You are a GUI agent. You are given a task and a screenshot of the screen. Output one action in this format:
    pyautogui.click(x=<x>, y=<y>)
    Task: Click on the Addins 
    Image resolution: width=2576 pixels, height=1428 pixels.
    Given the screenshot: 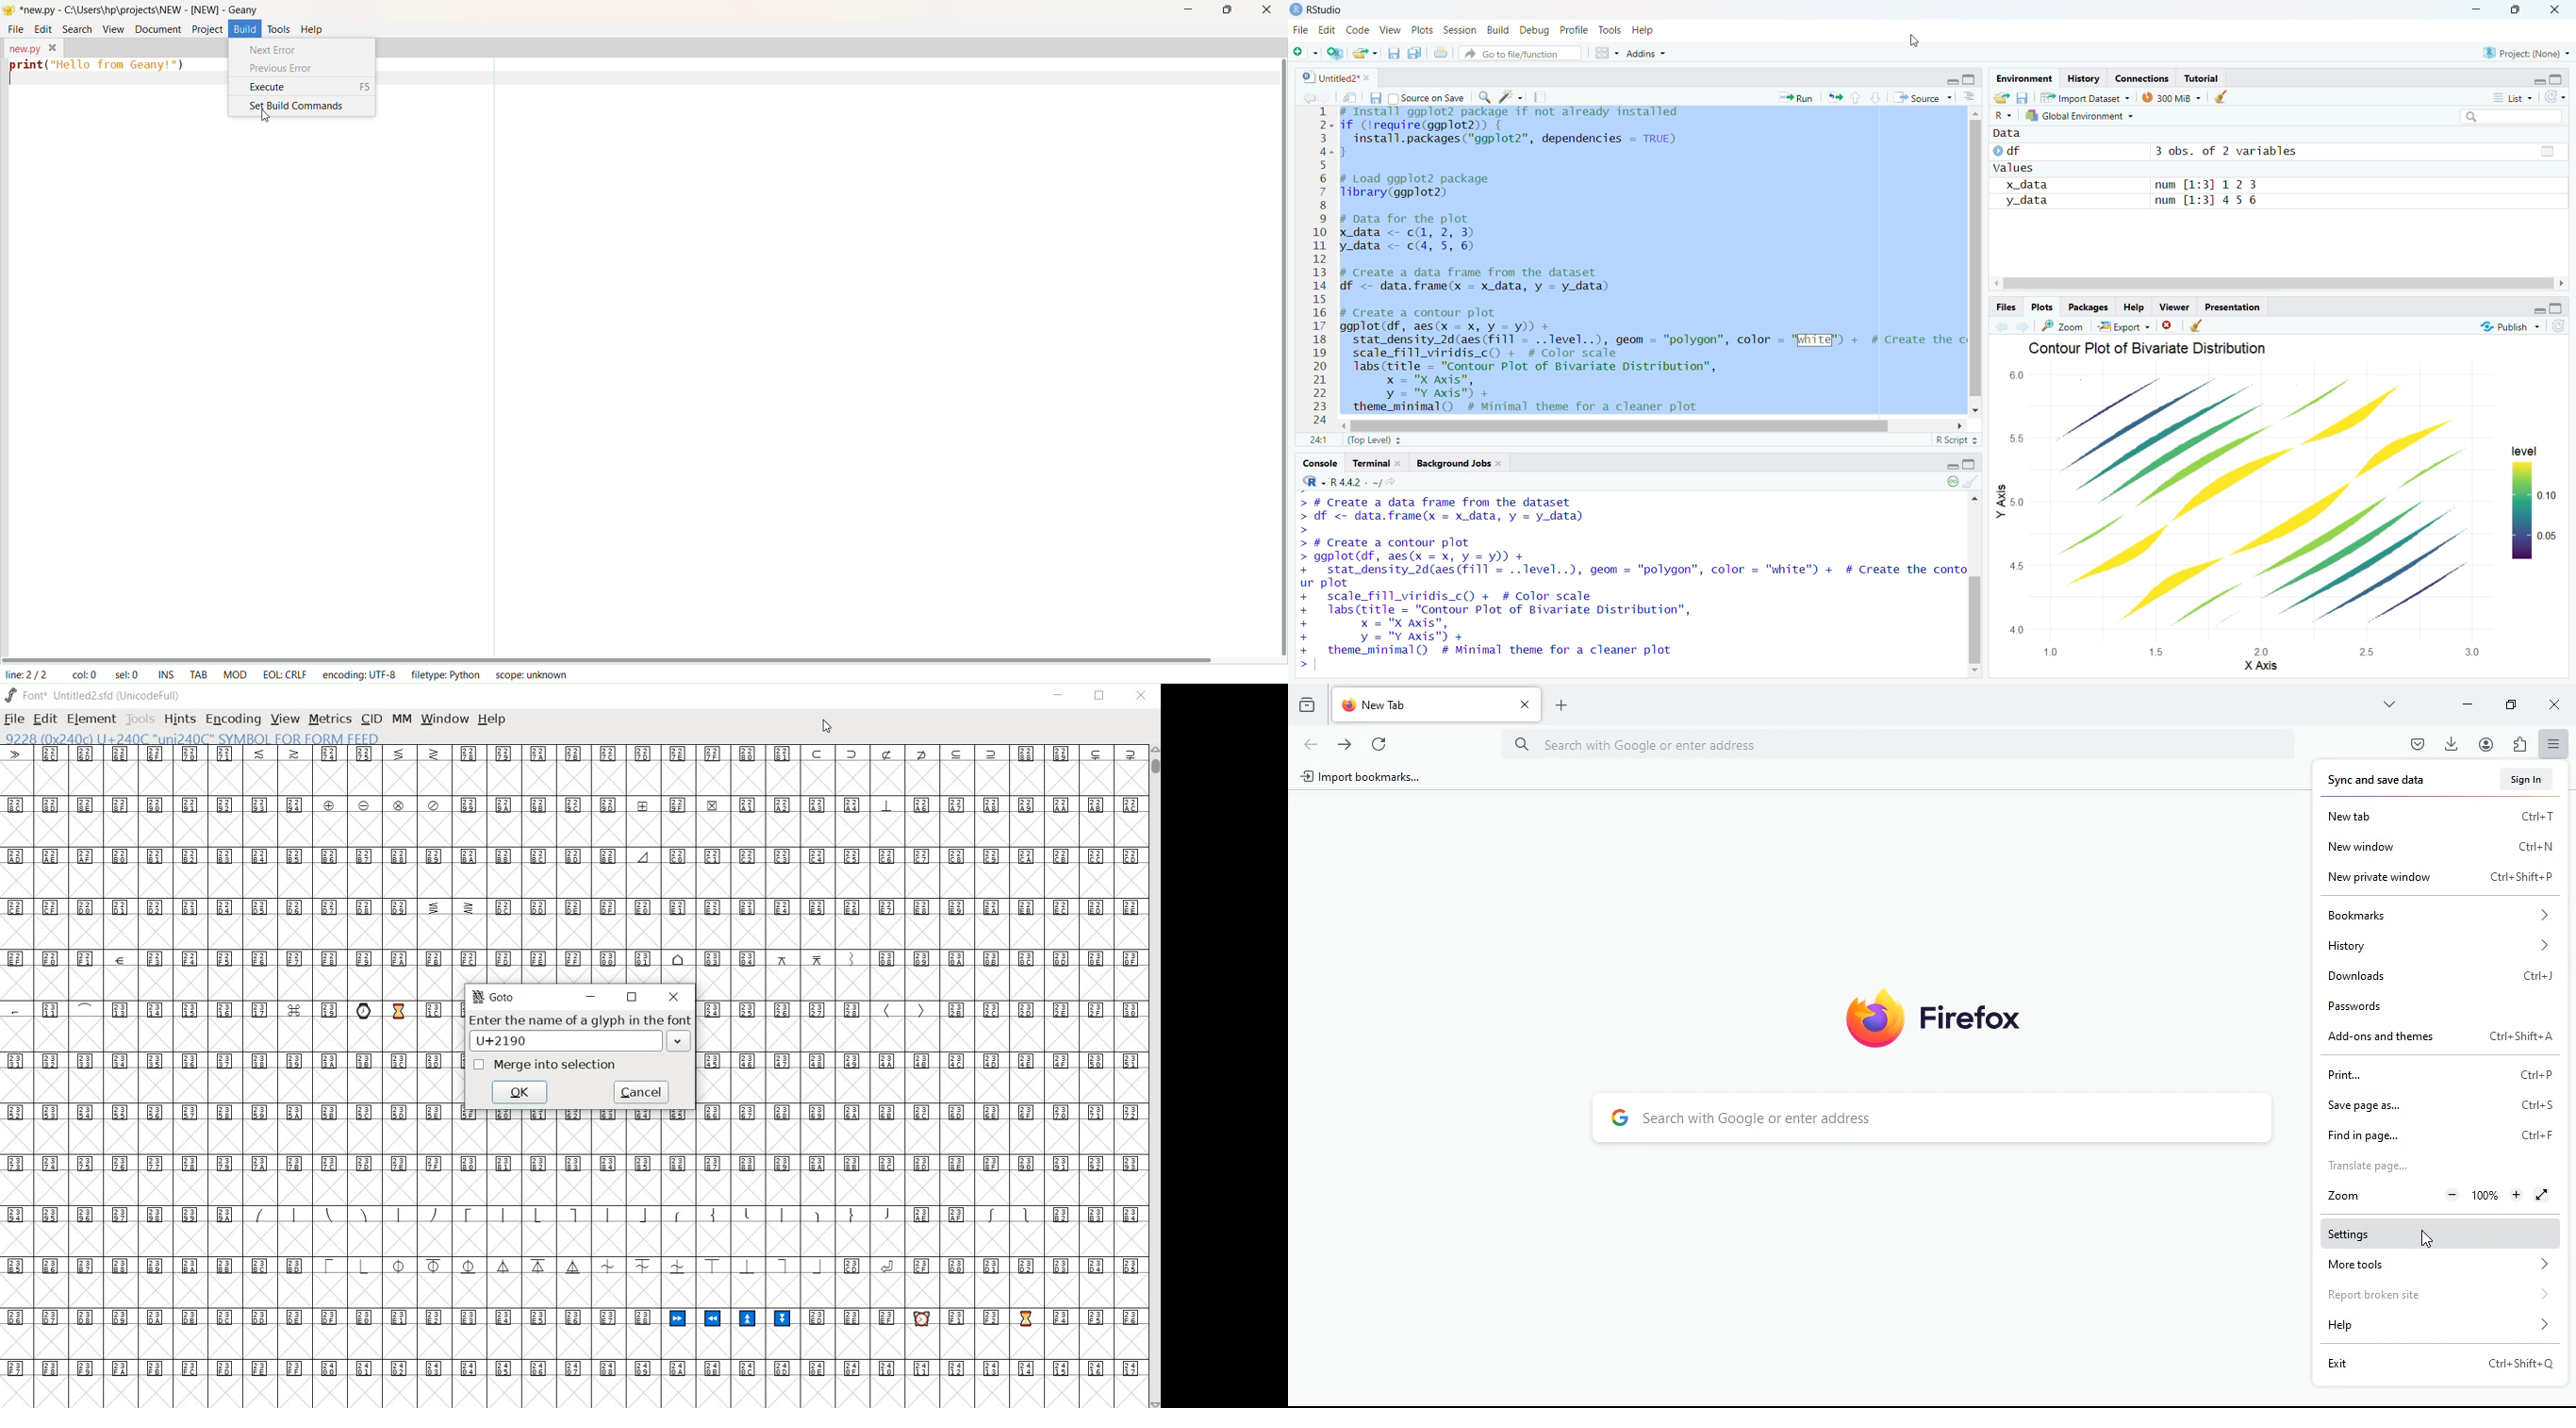 What is the action you would take?
    pyautogui.click(x=1646, y=54)
    